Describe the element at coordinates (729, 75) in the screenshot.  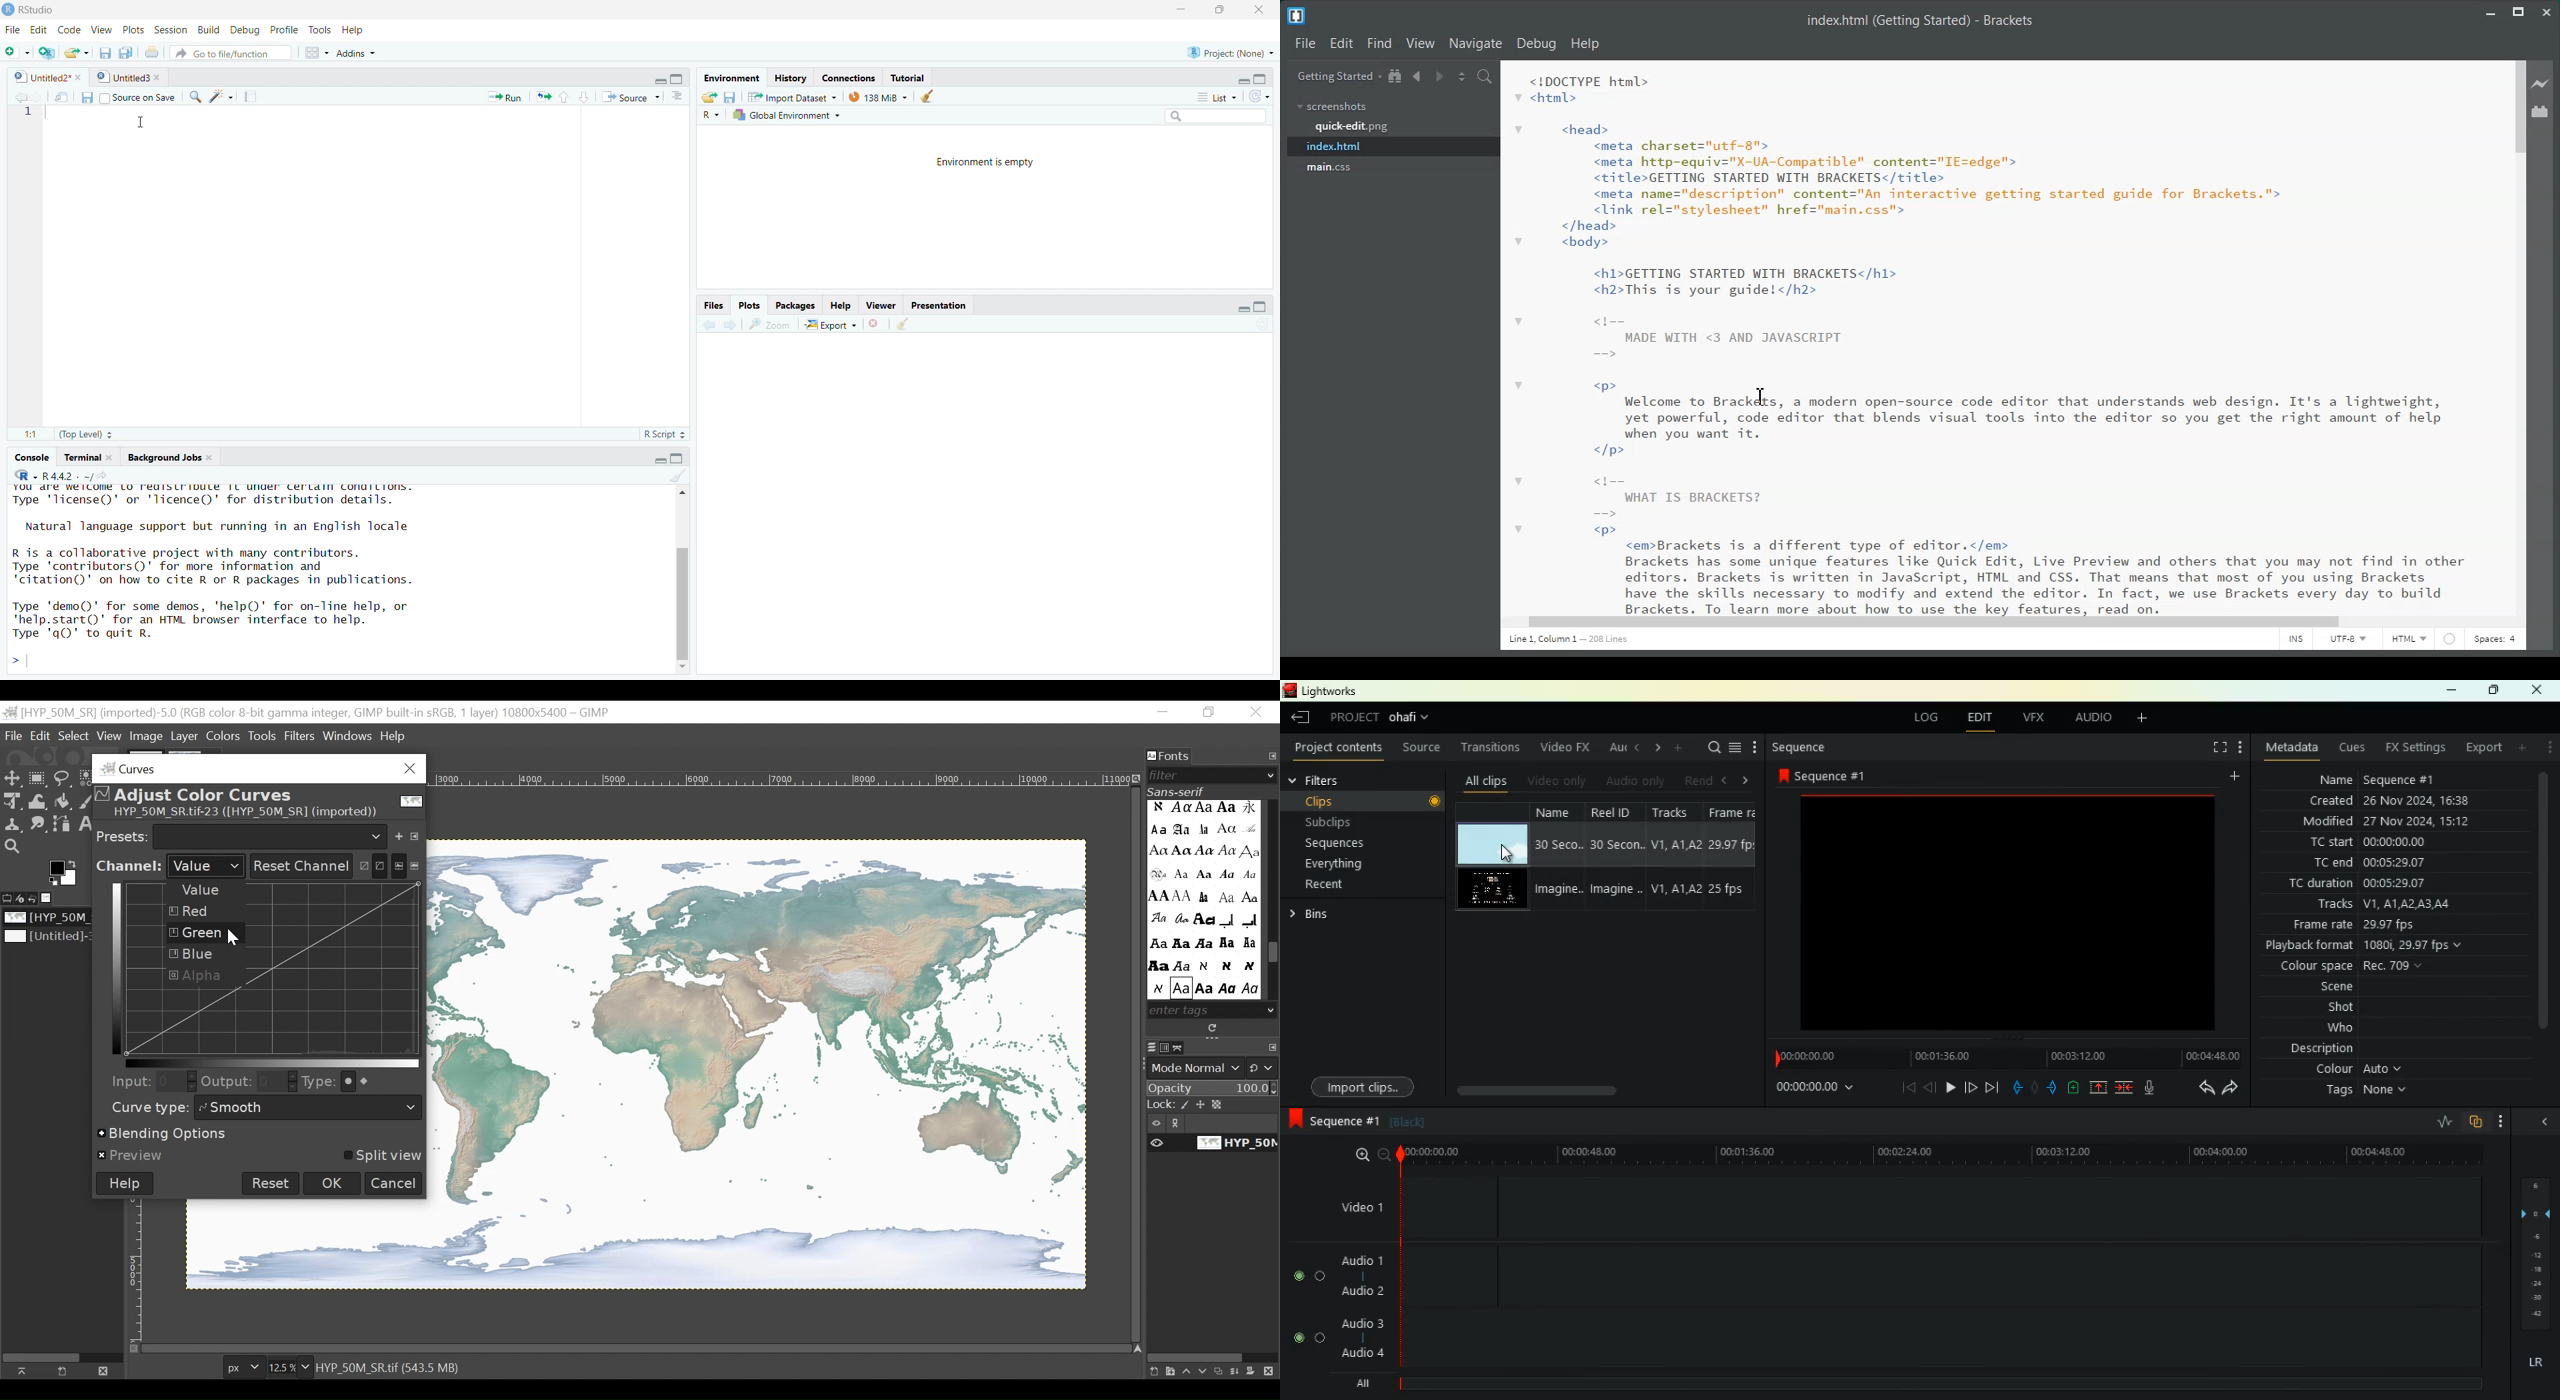
I see `[rr S—` at that location.